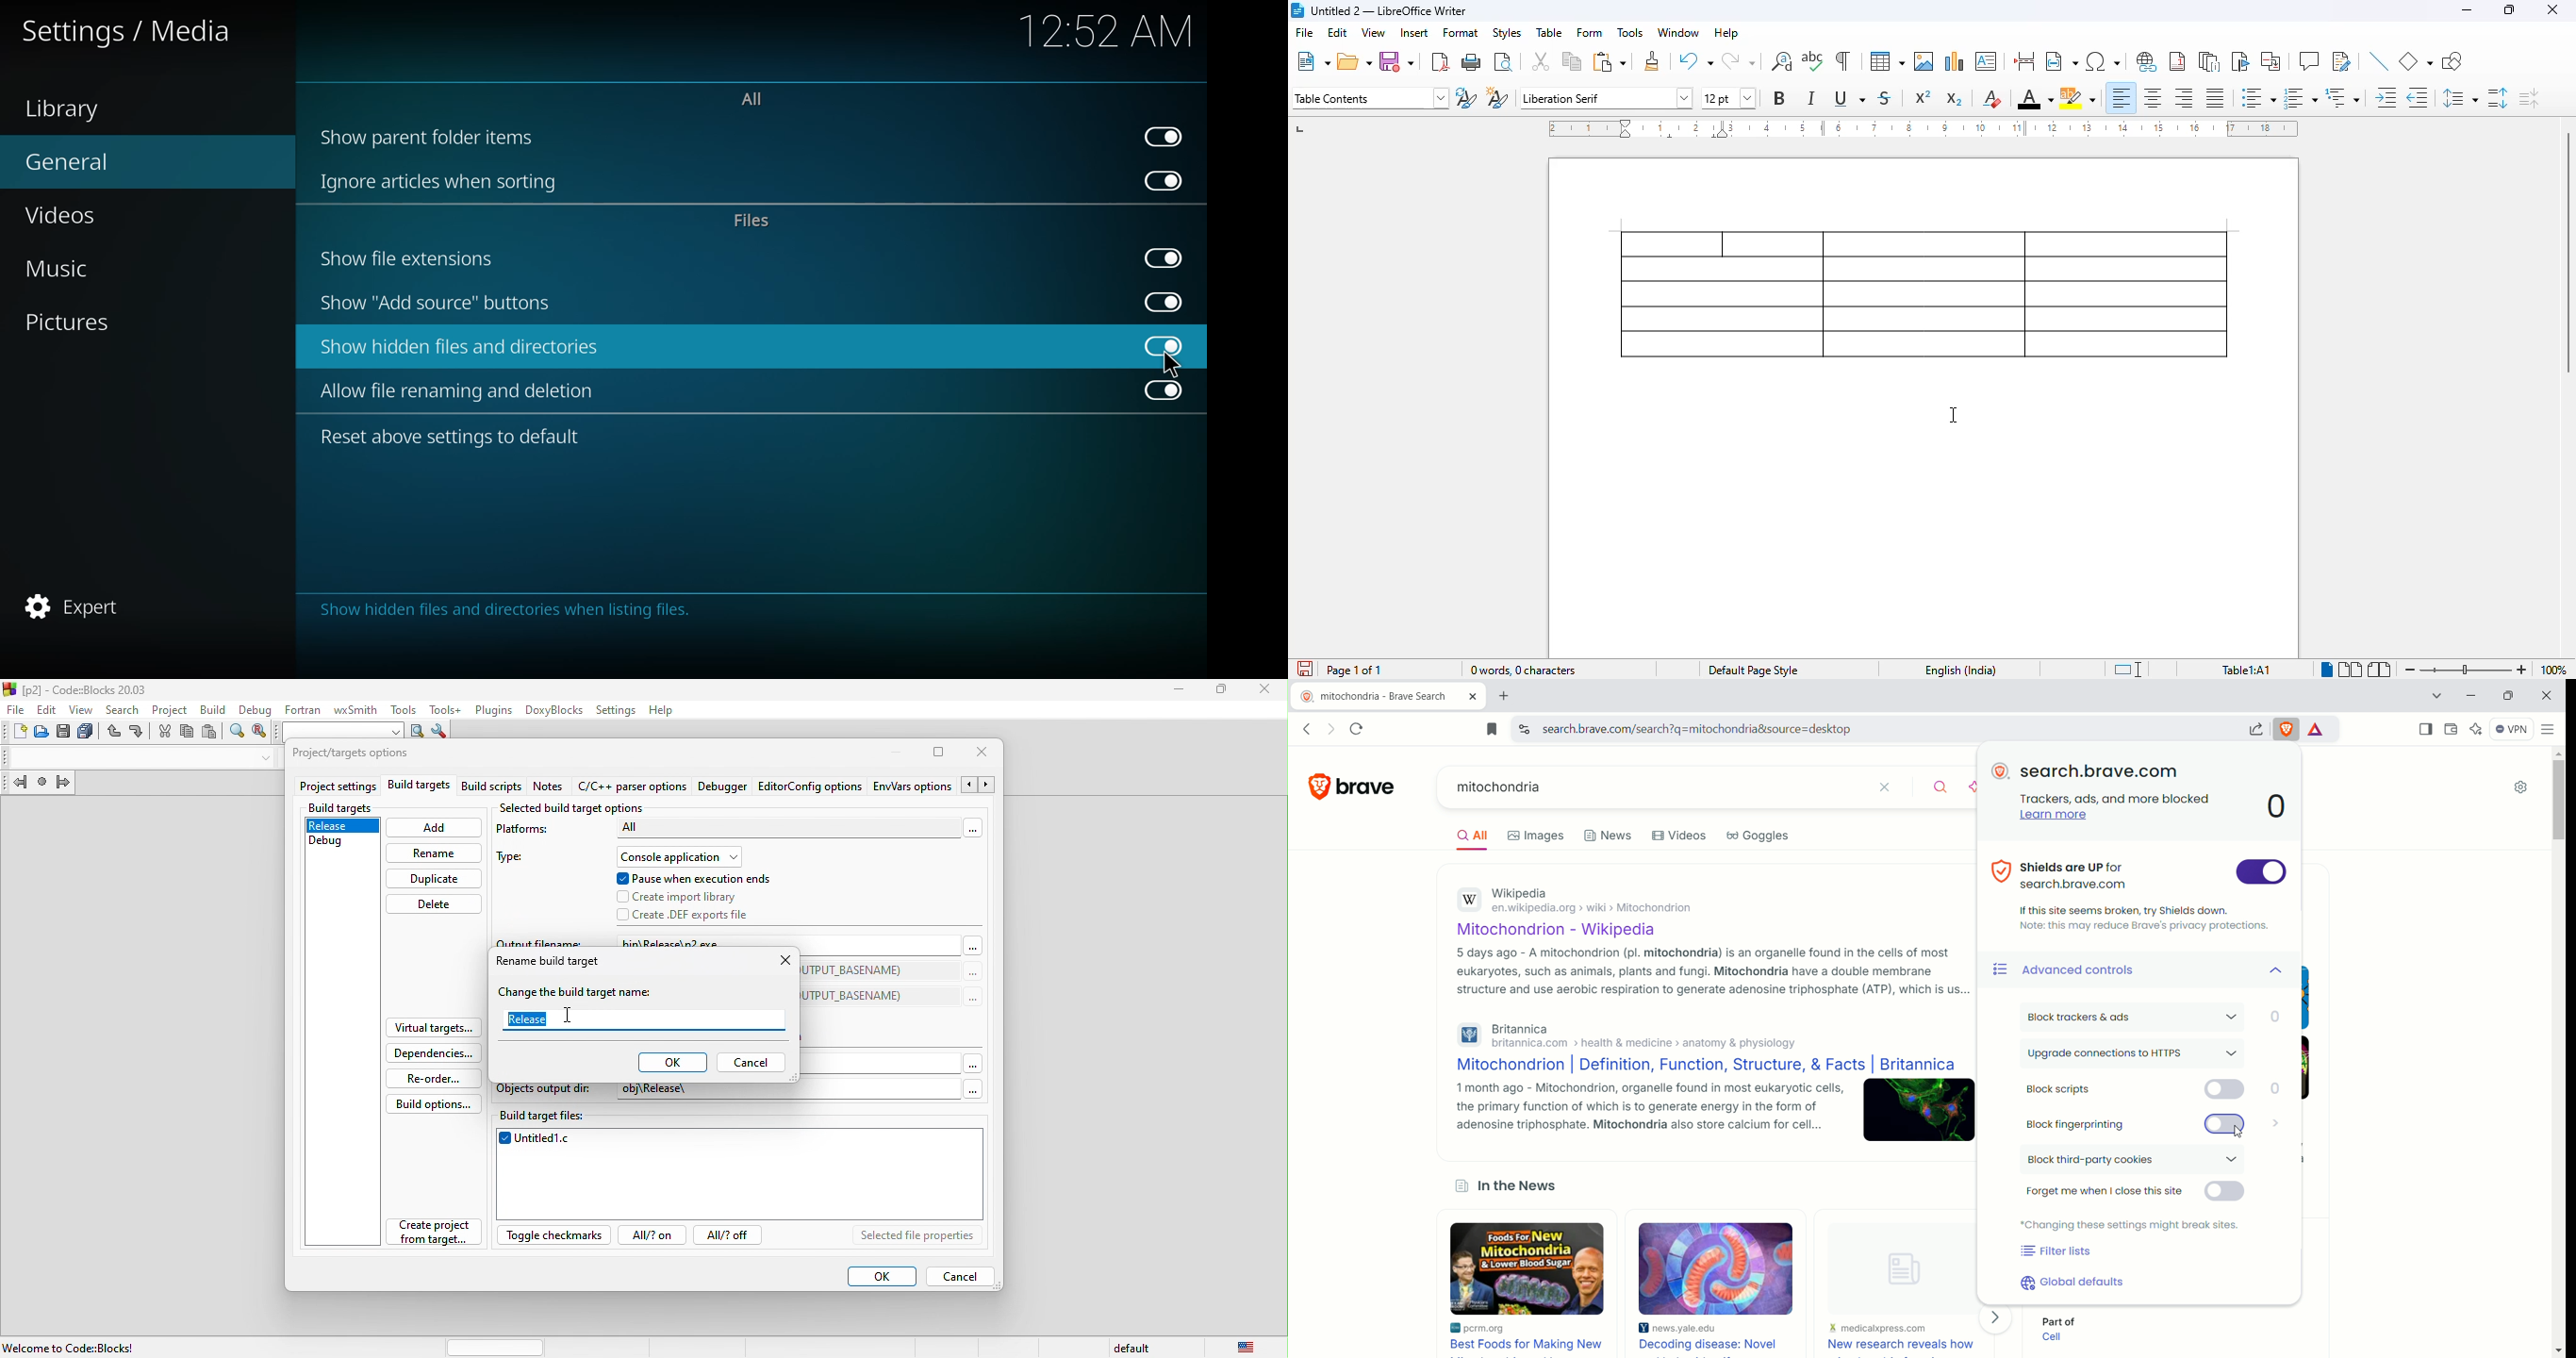 This screenshot has width=2576, height=1372. Describe the element at coordinates (1813, 61) in the screenshot. I see `spelling` at that location.